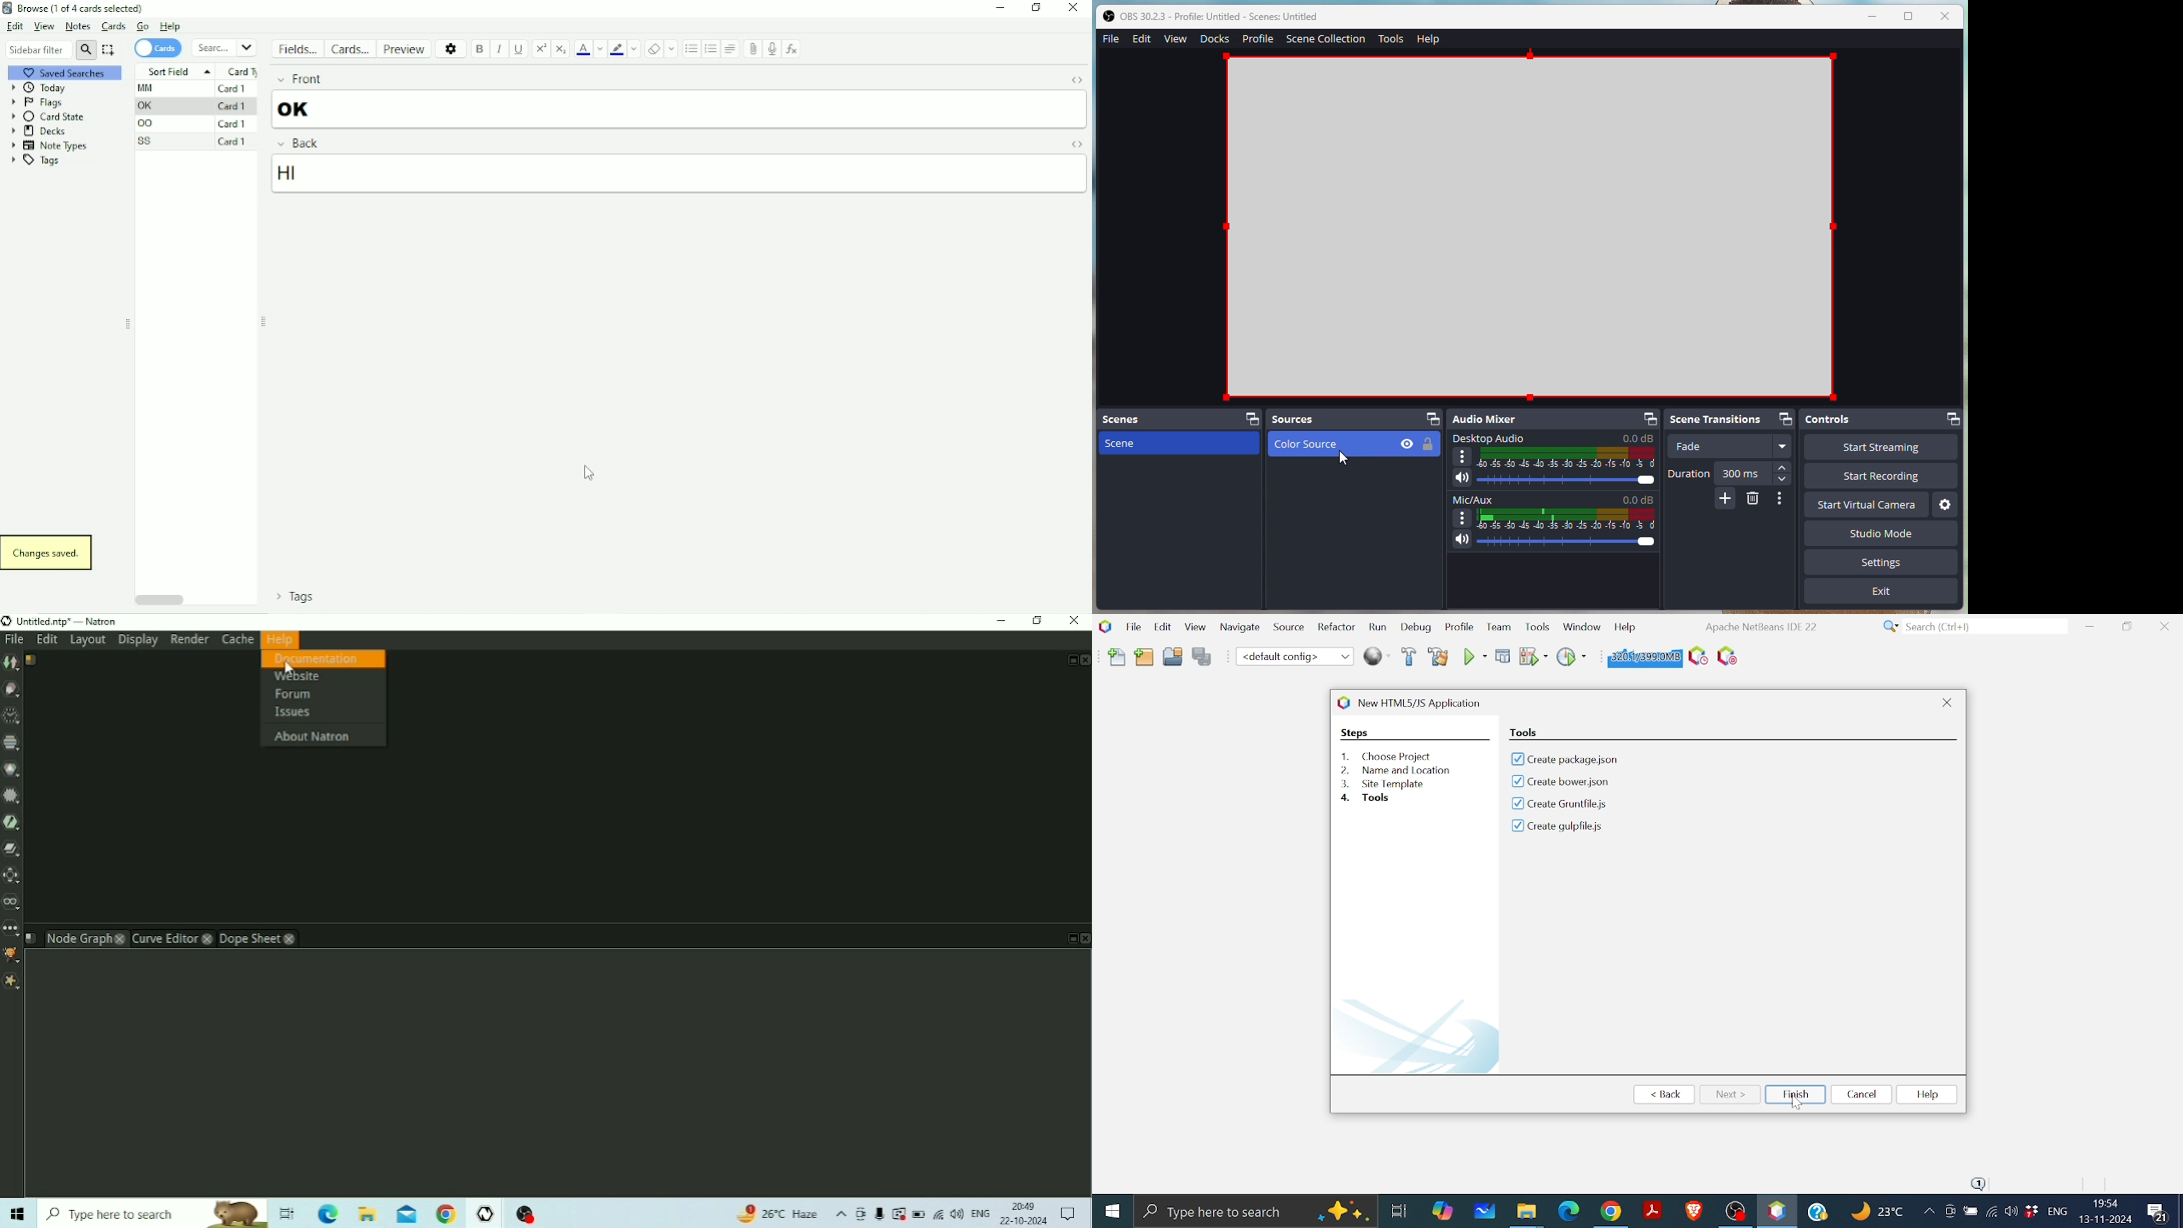 The width and height of the screenshot is (2184, 1232). What do you see at coordinates (1354, 419) in the screenshot?
I see `Sources` at bounding box center [1354, 419].